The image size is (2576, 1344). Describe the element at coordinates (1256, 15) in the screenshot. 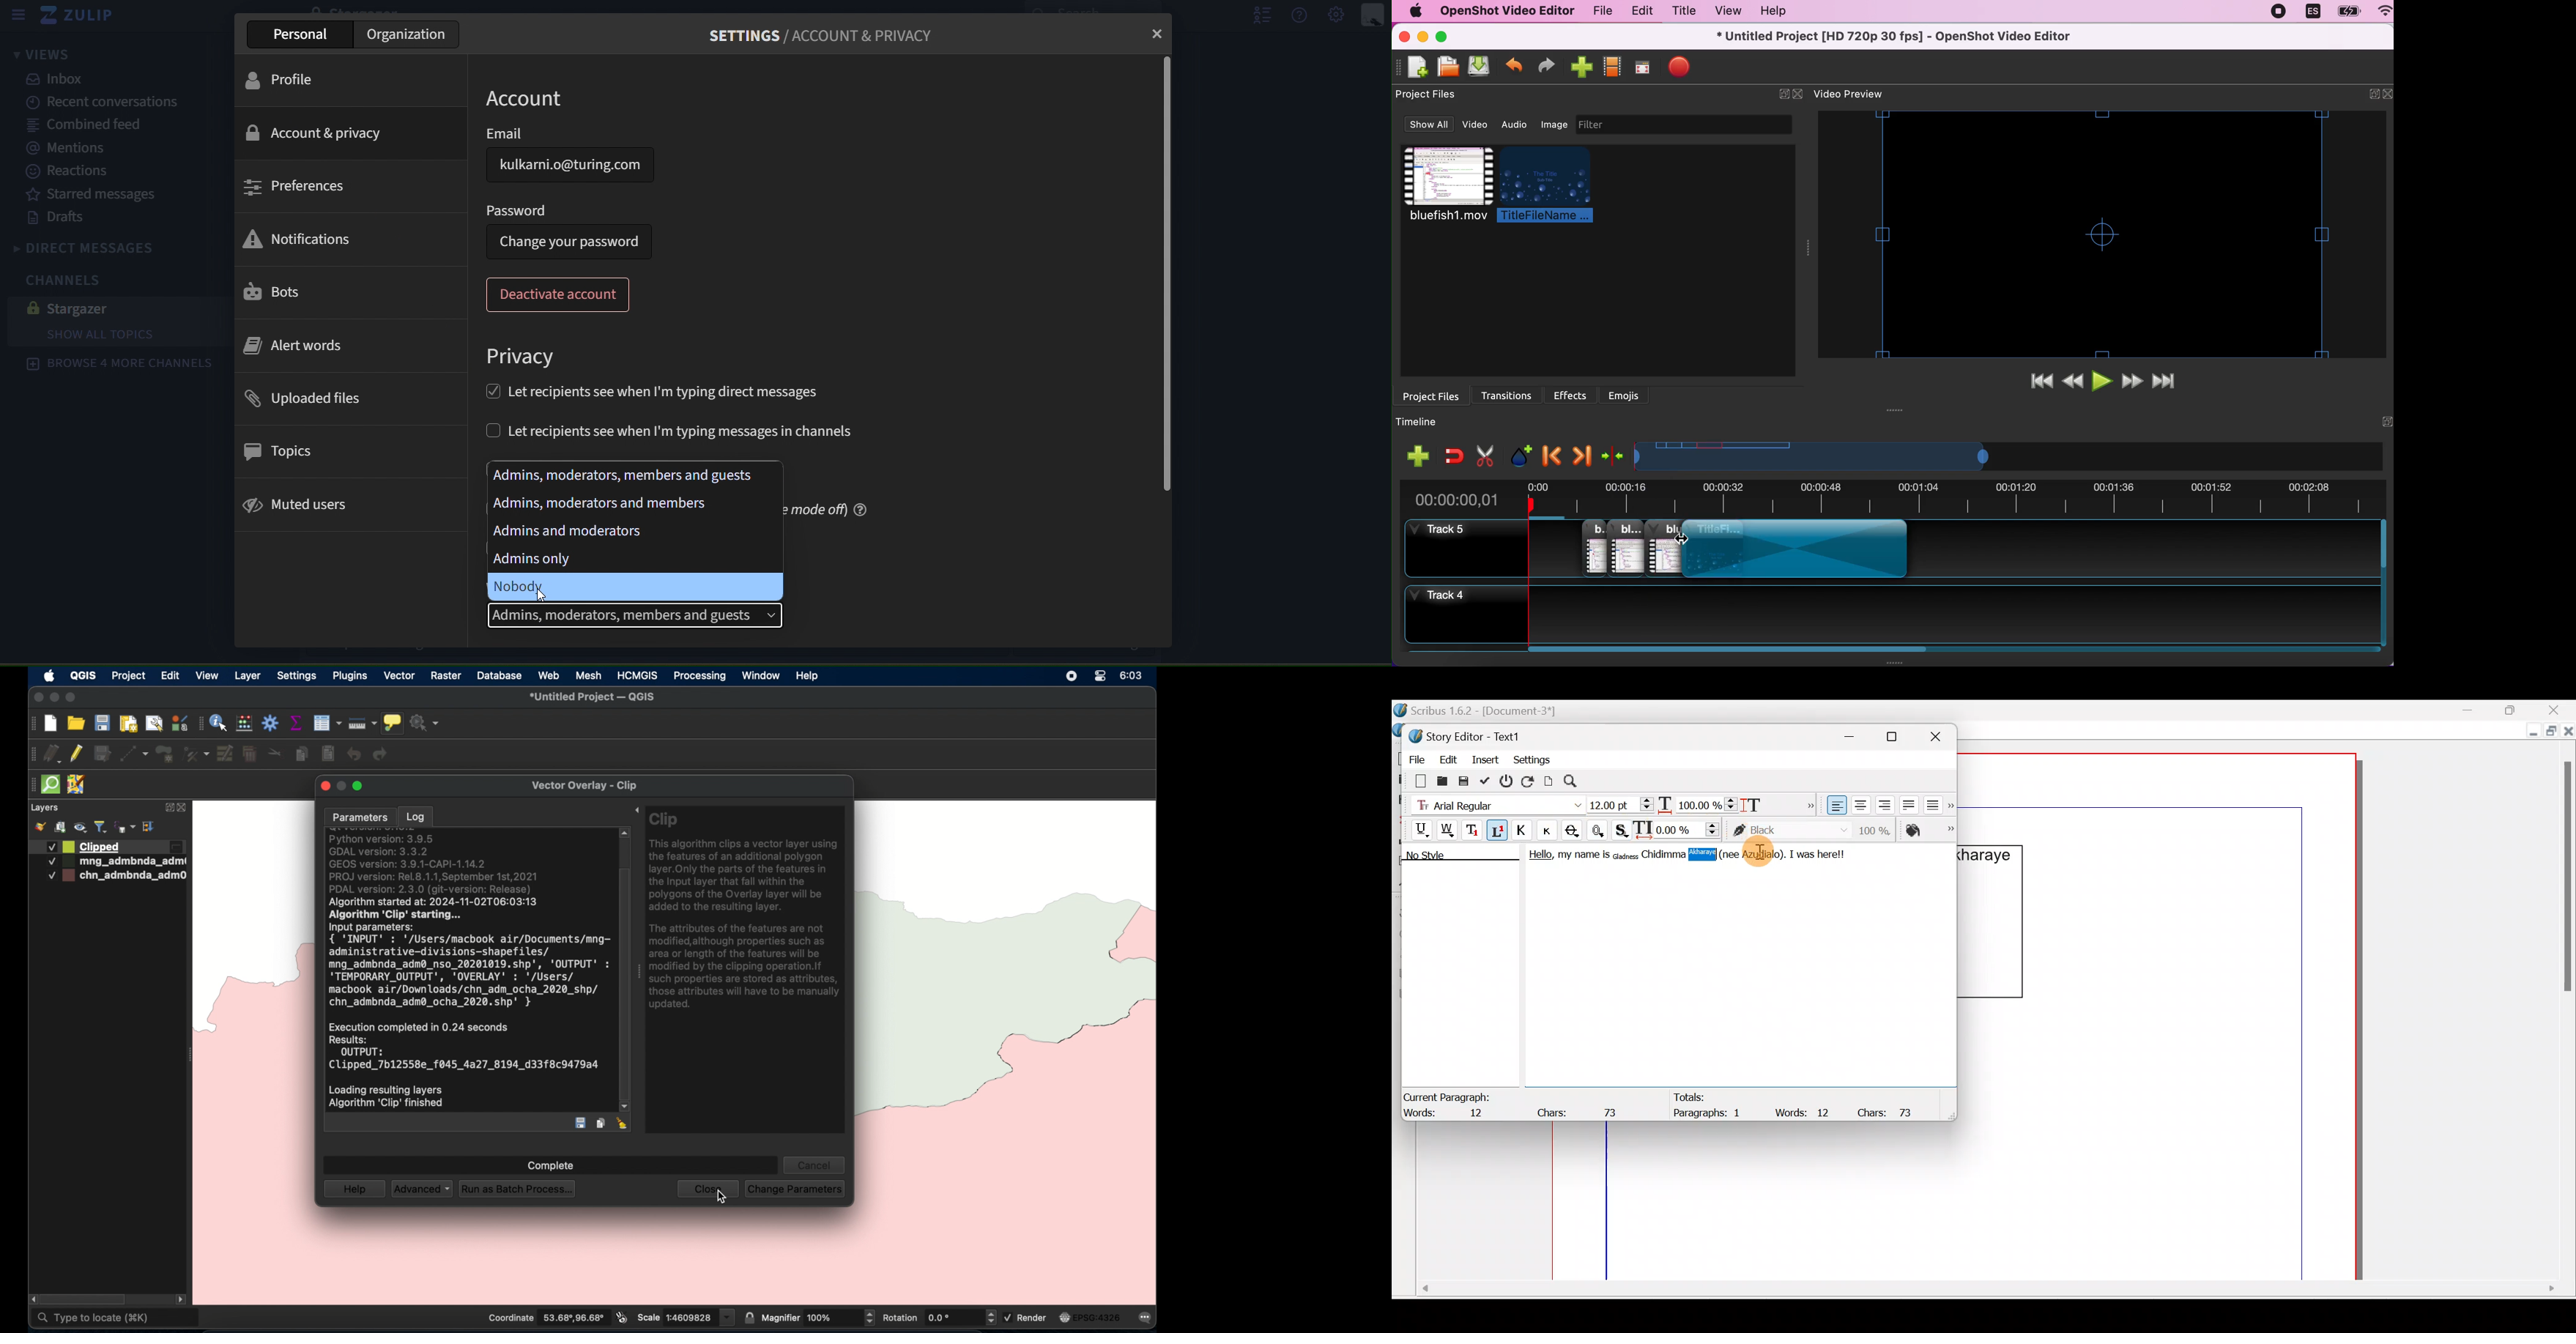

I see `hide user list` at that location.